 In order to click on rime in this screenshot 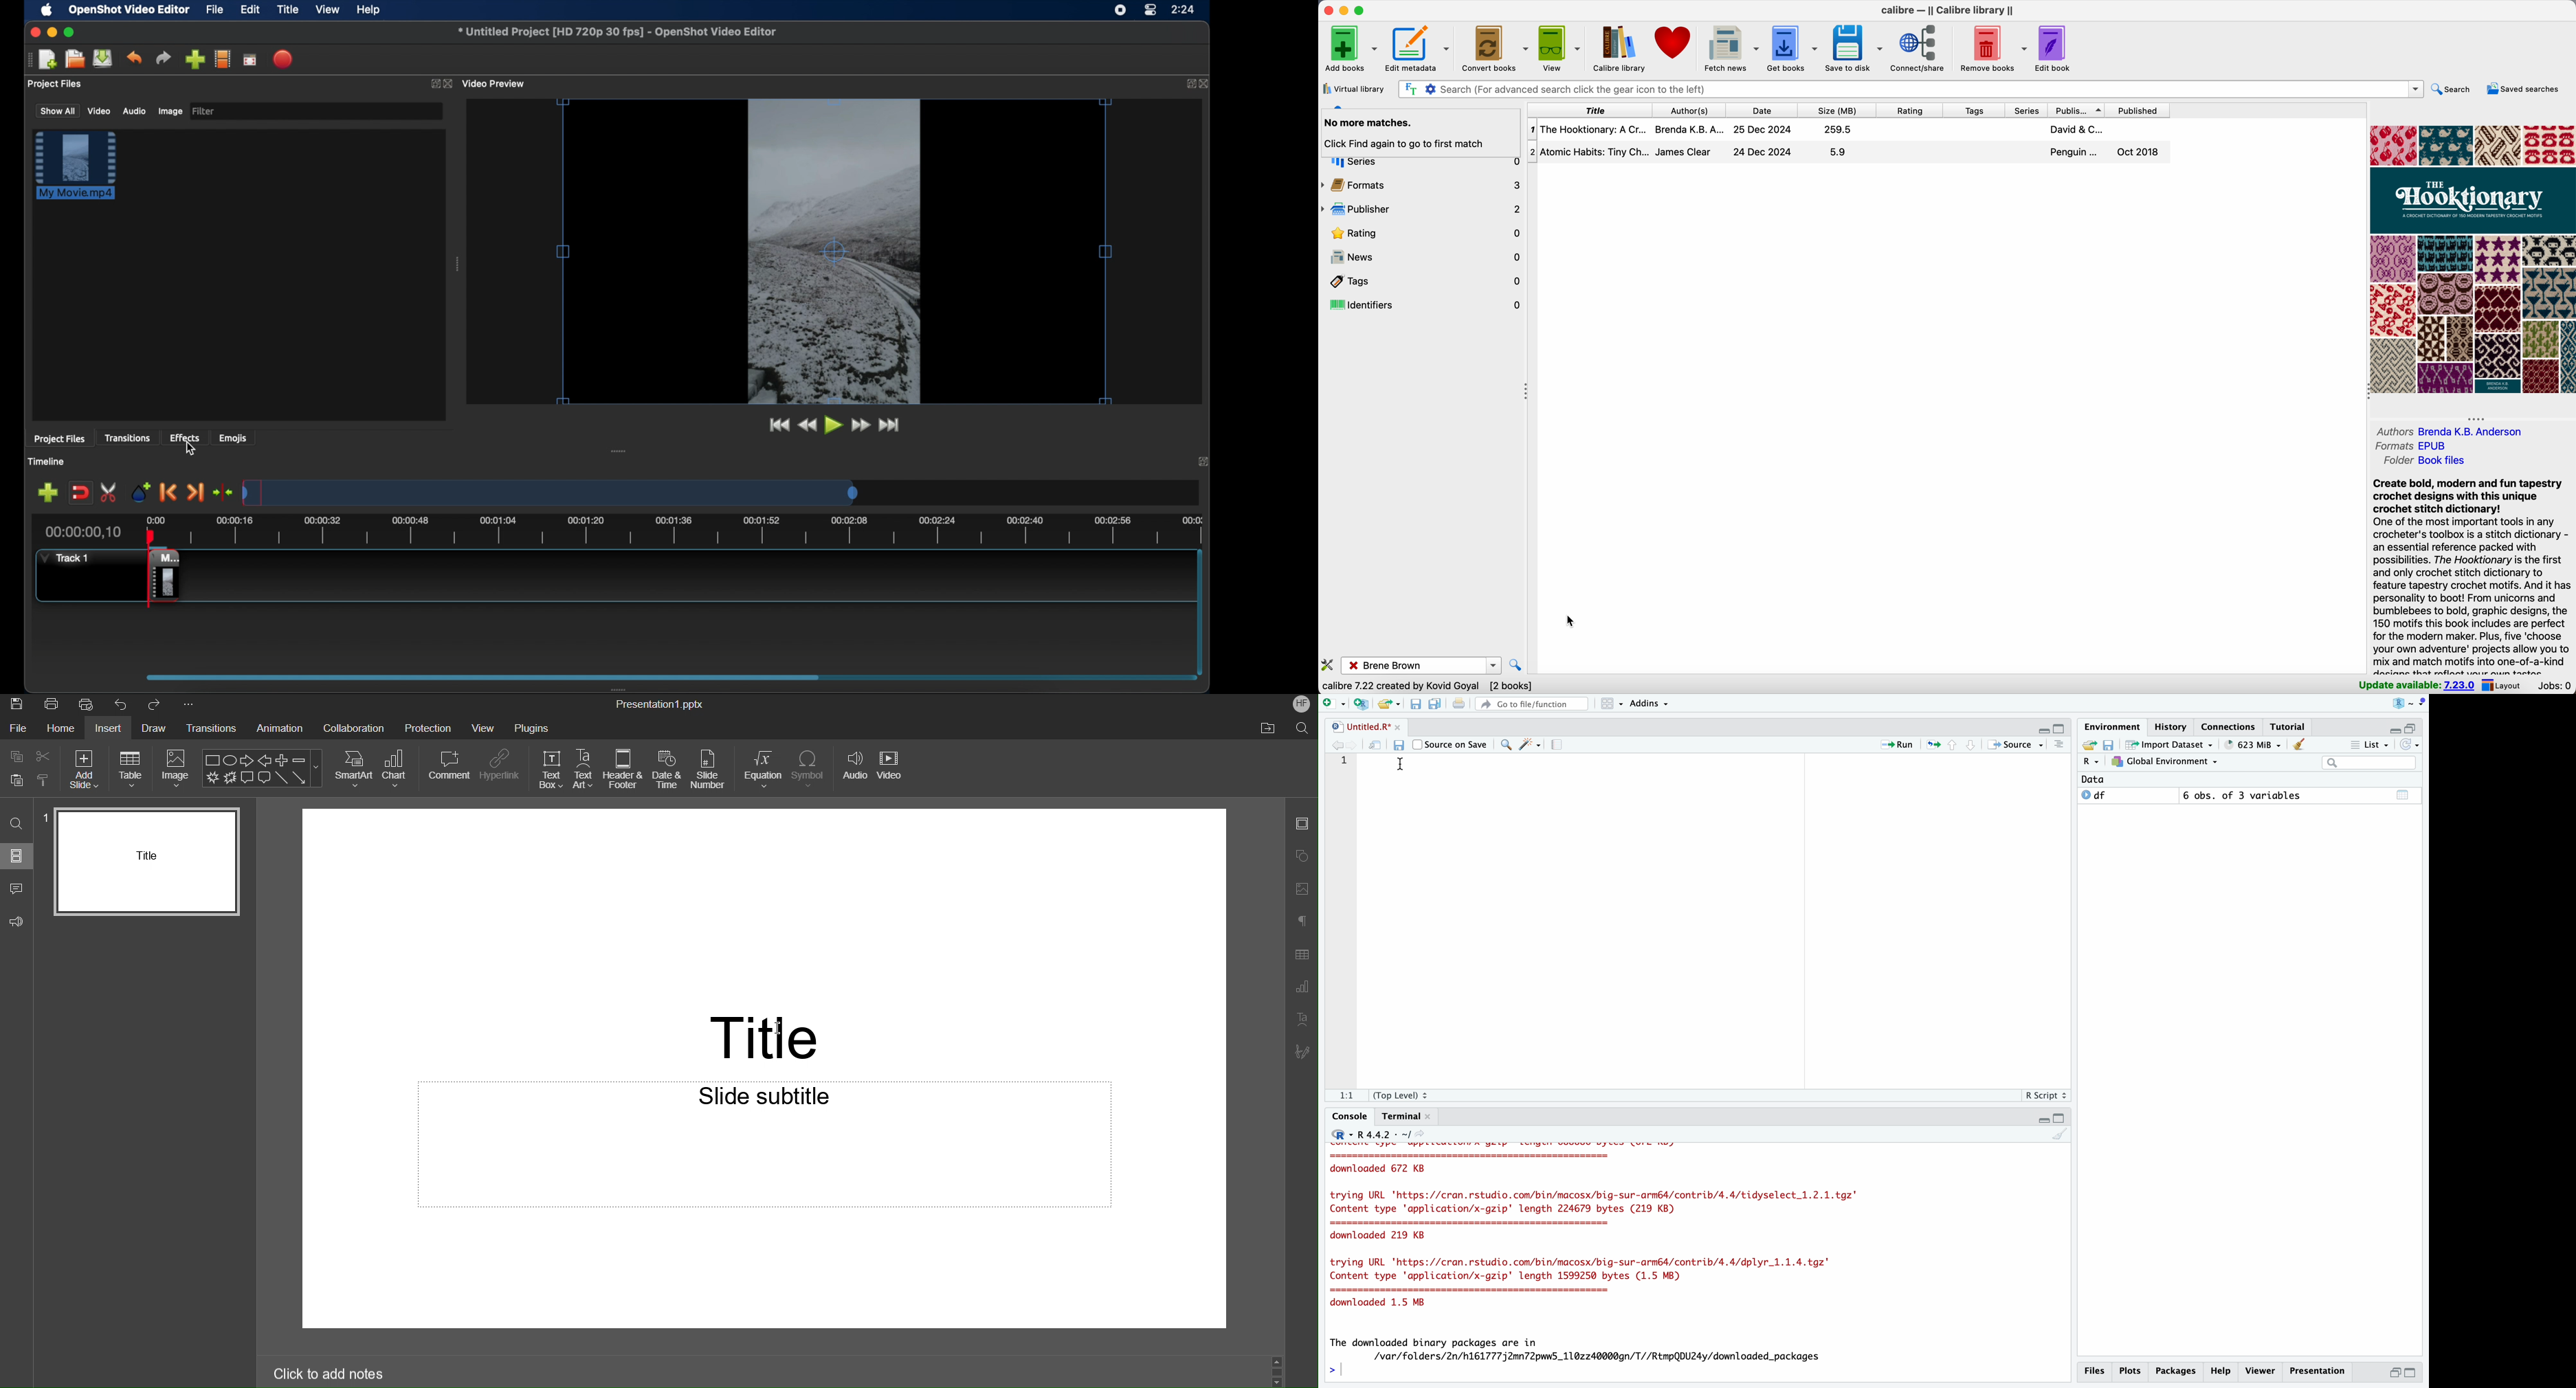, I will do `click(1184, 11)`.